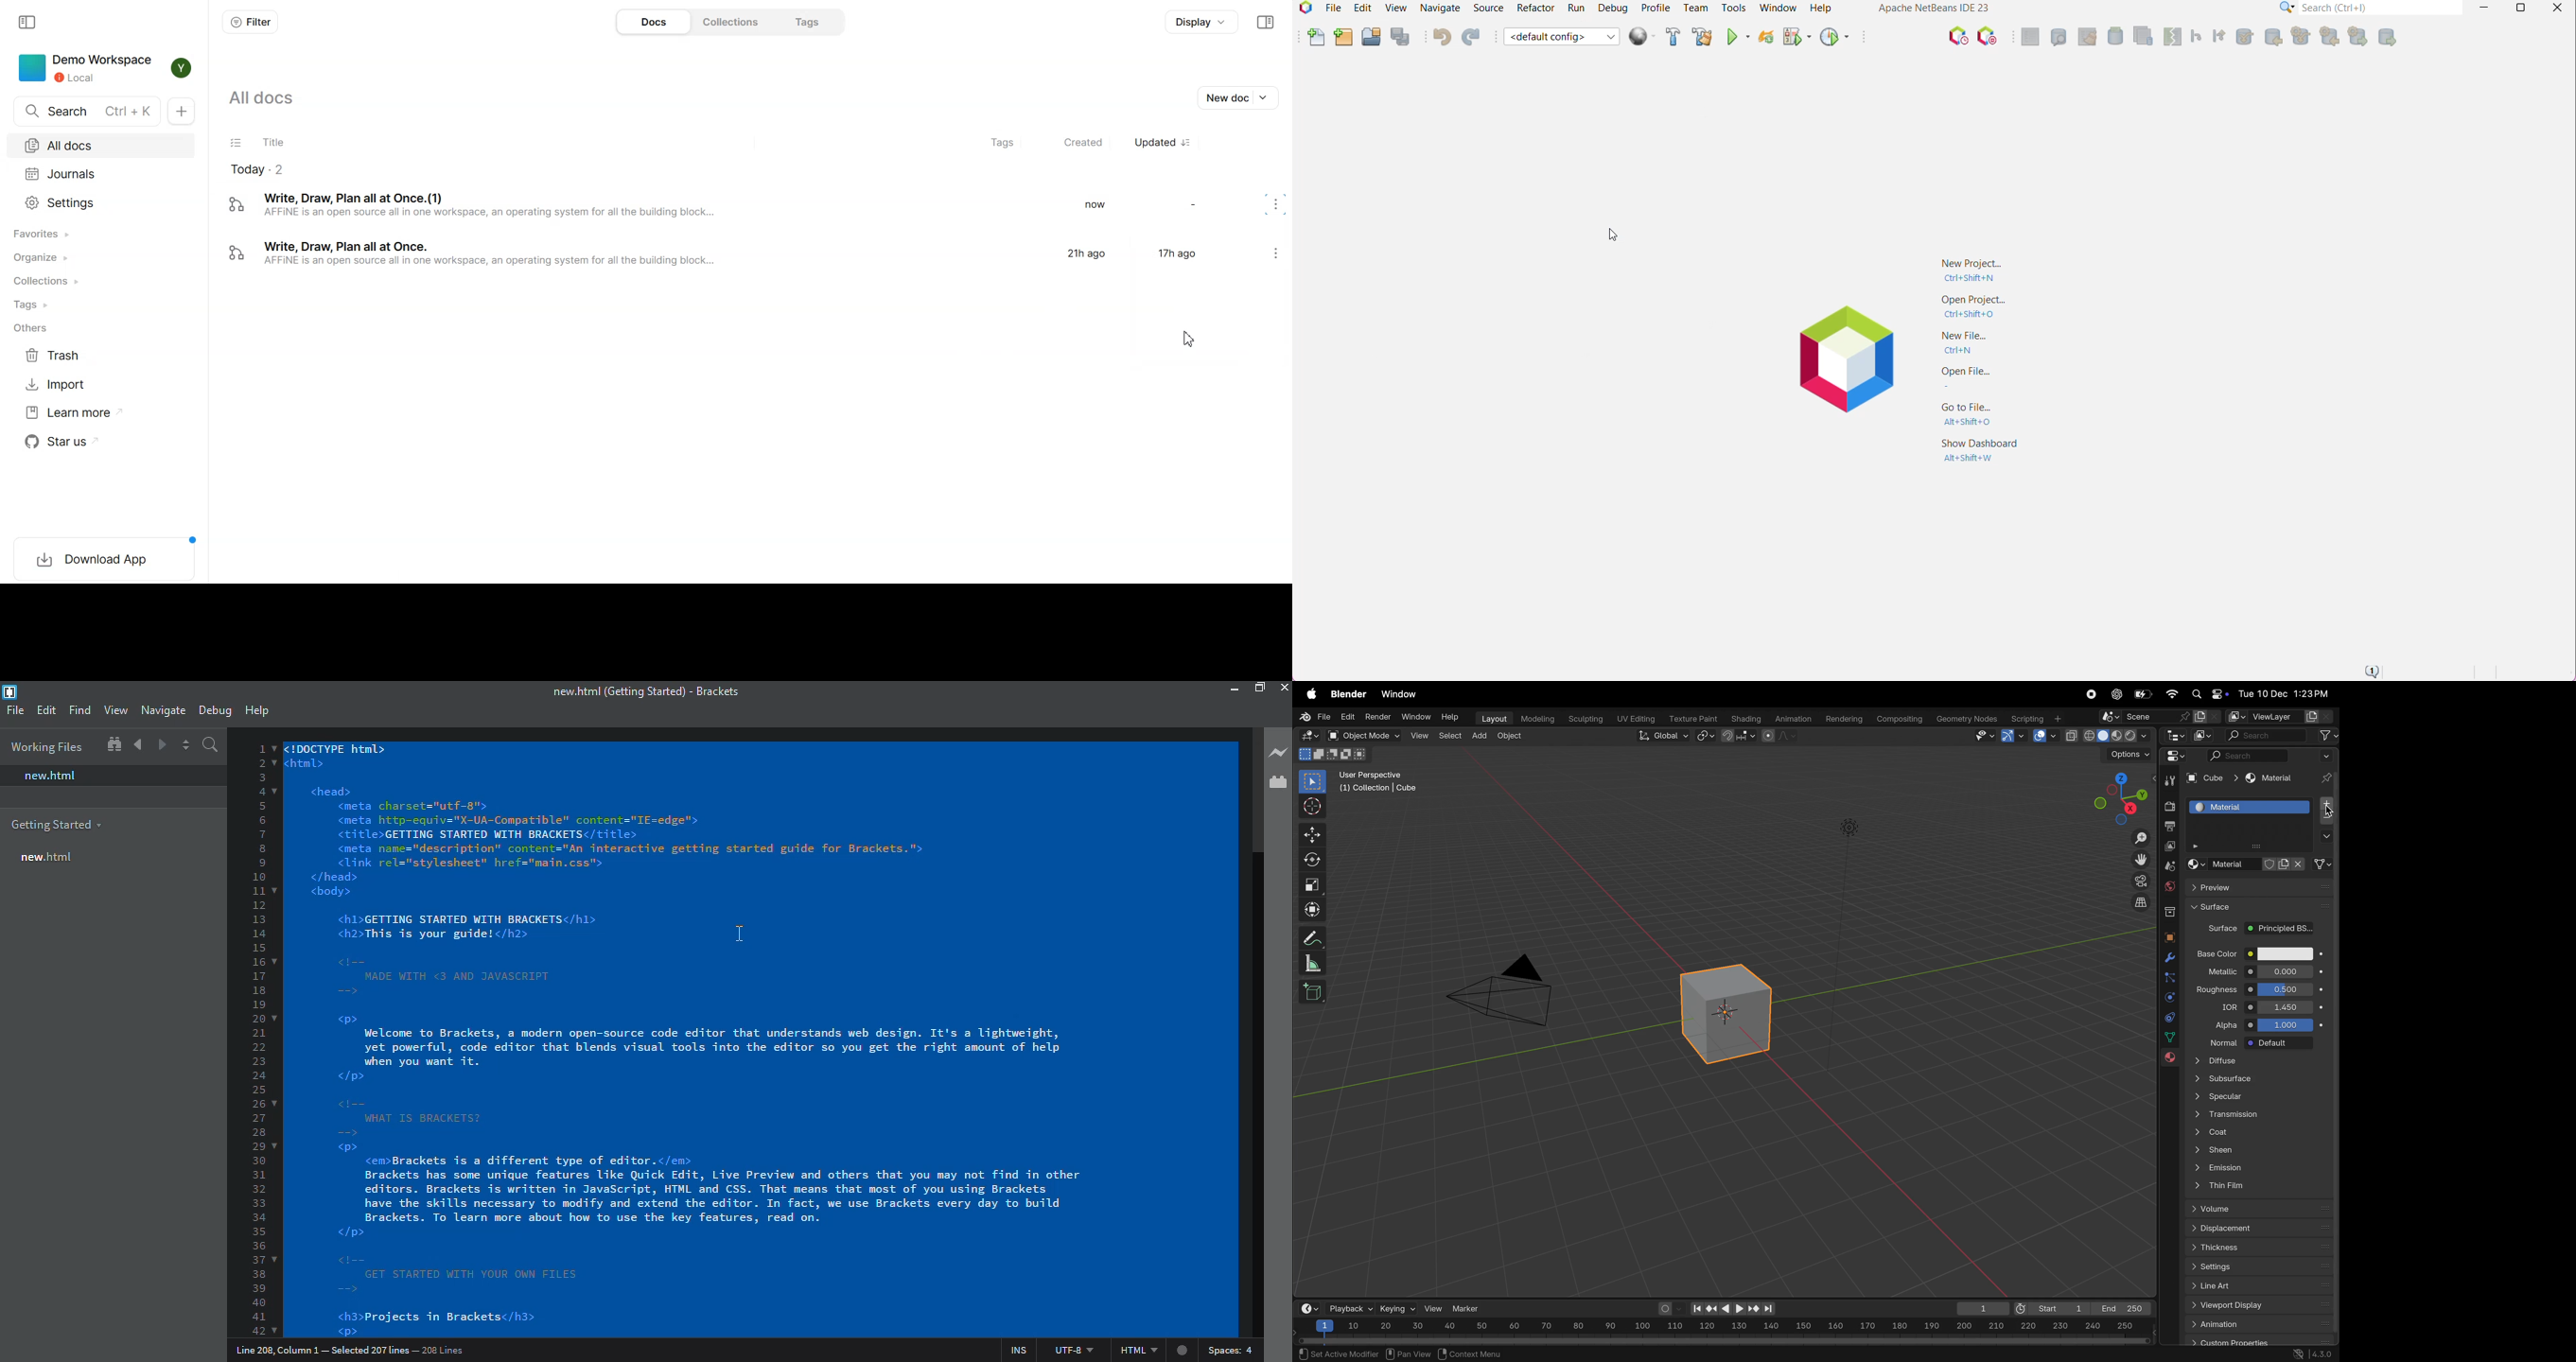 The width and height of the screenshot is (2576, 1372). I want to click on Pull from Upstream, so click(2244, 37).